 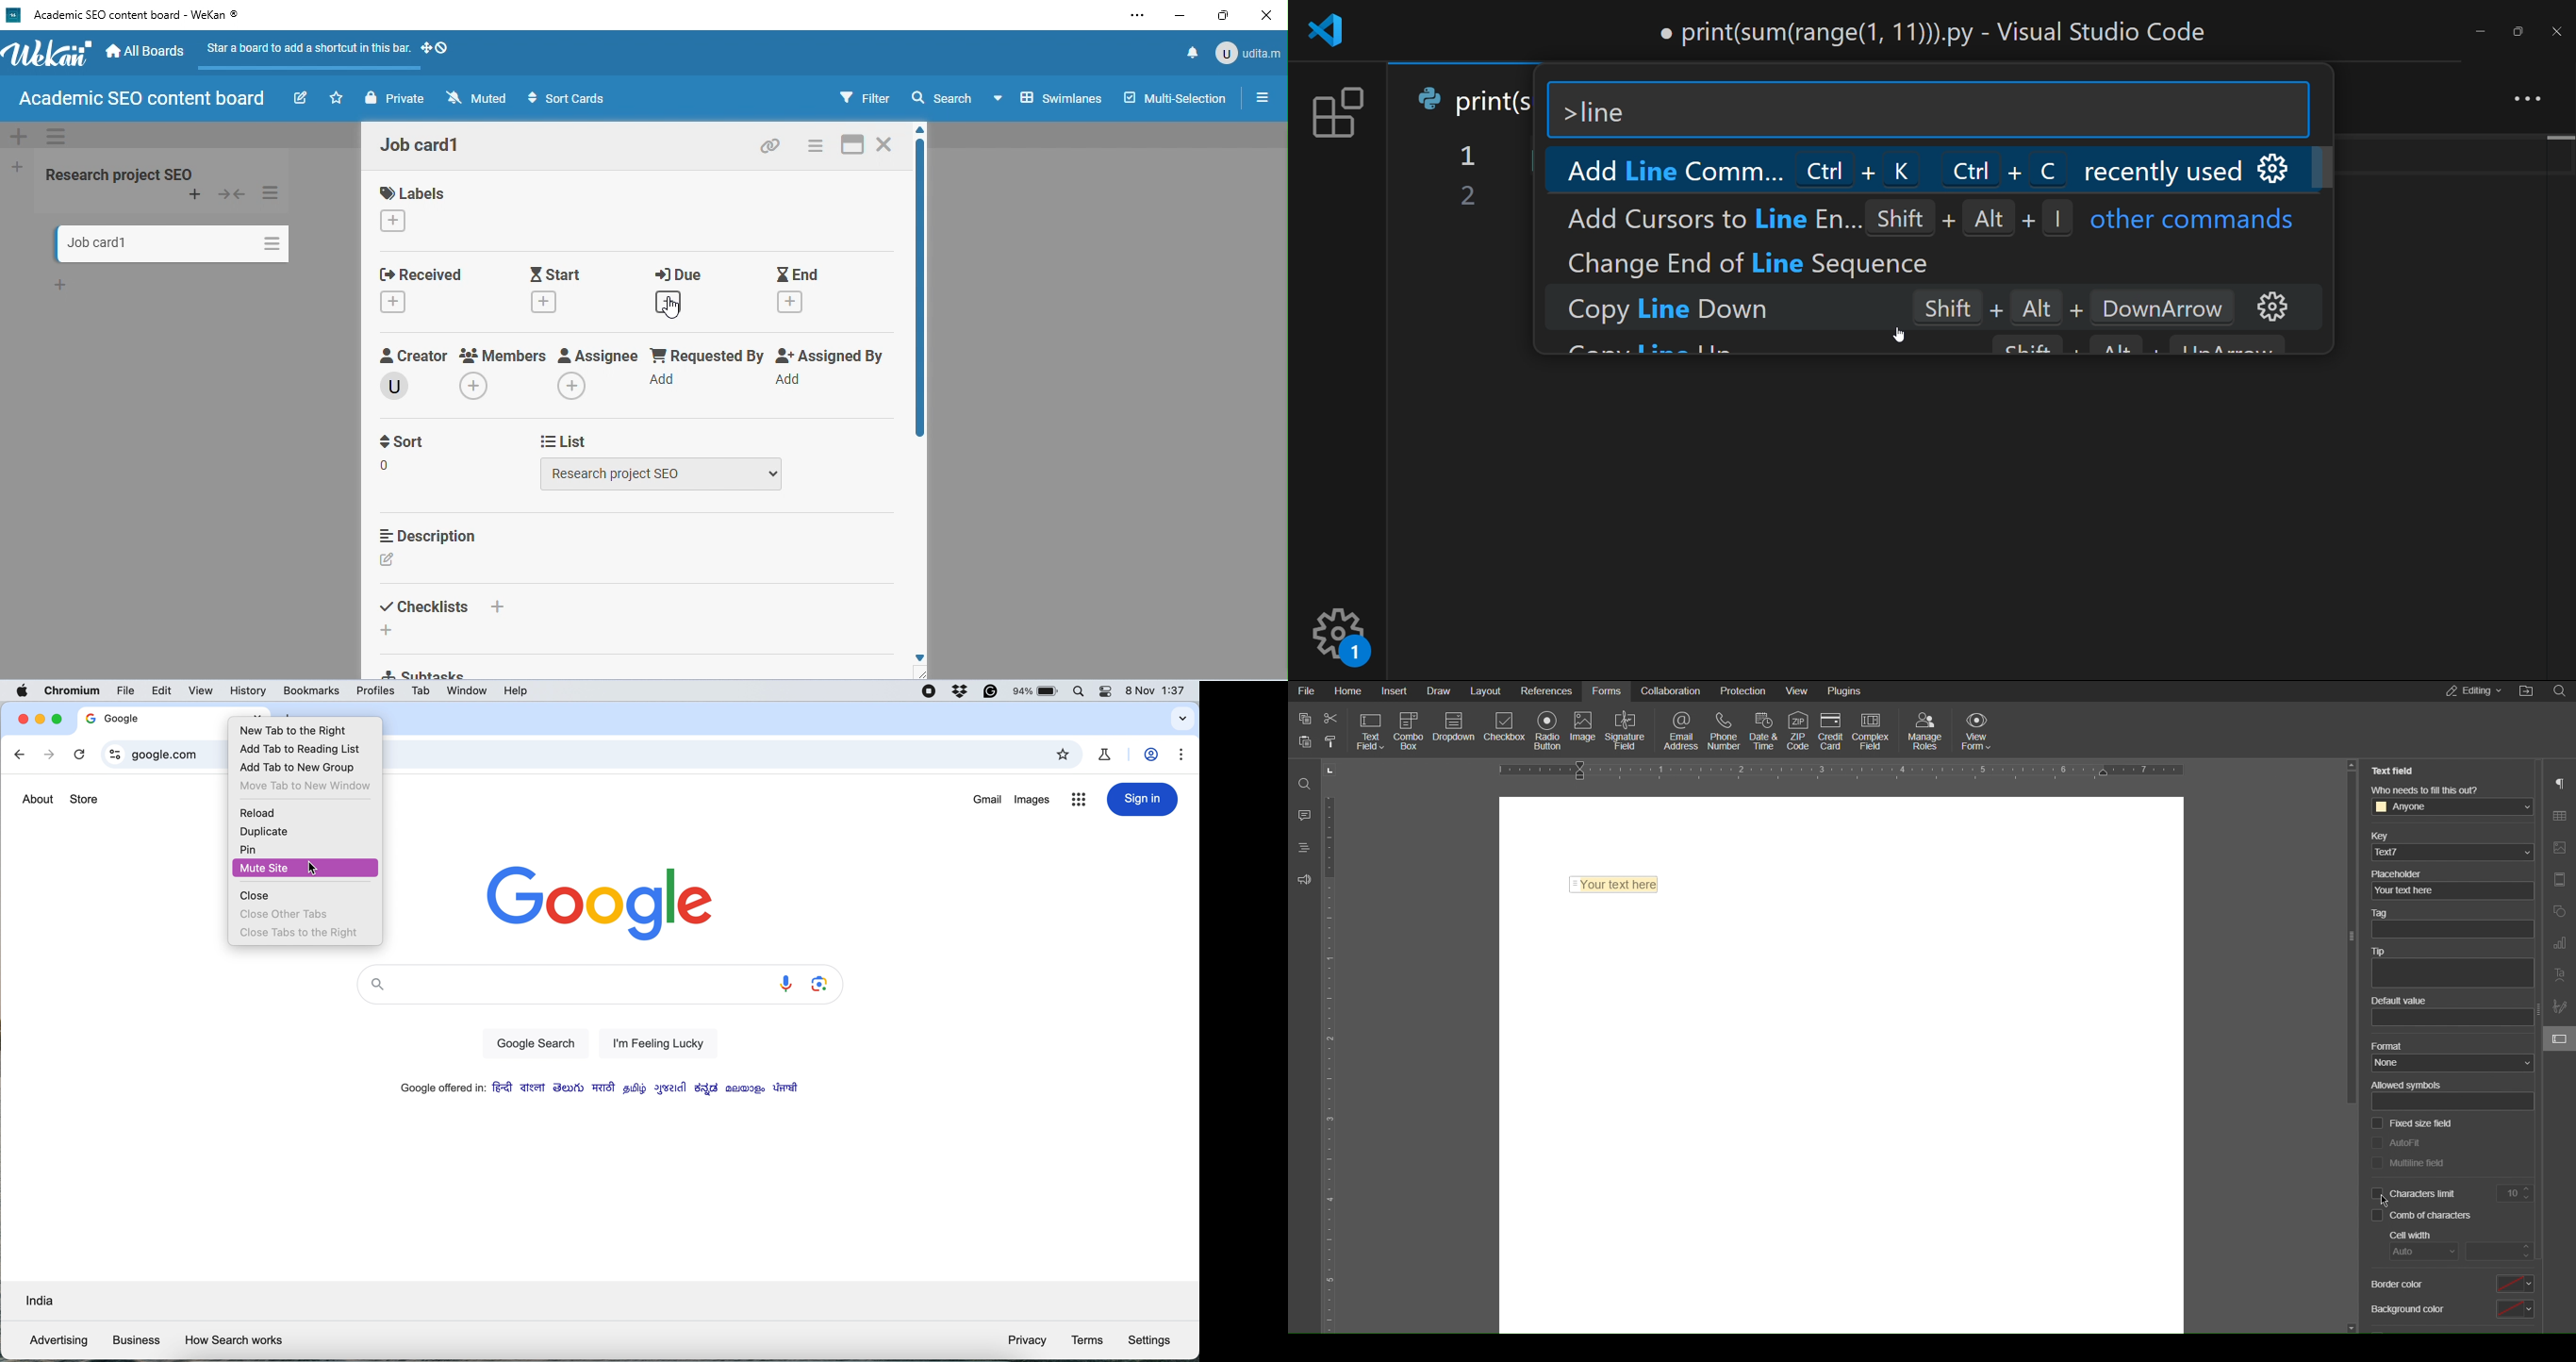 What do you see at coordinates (2450, 883) in the screenshot?
I see `Placeholder` at bounding box center [2450, 883].